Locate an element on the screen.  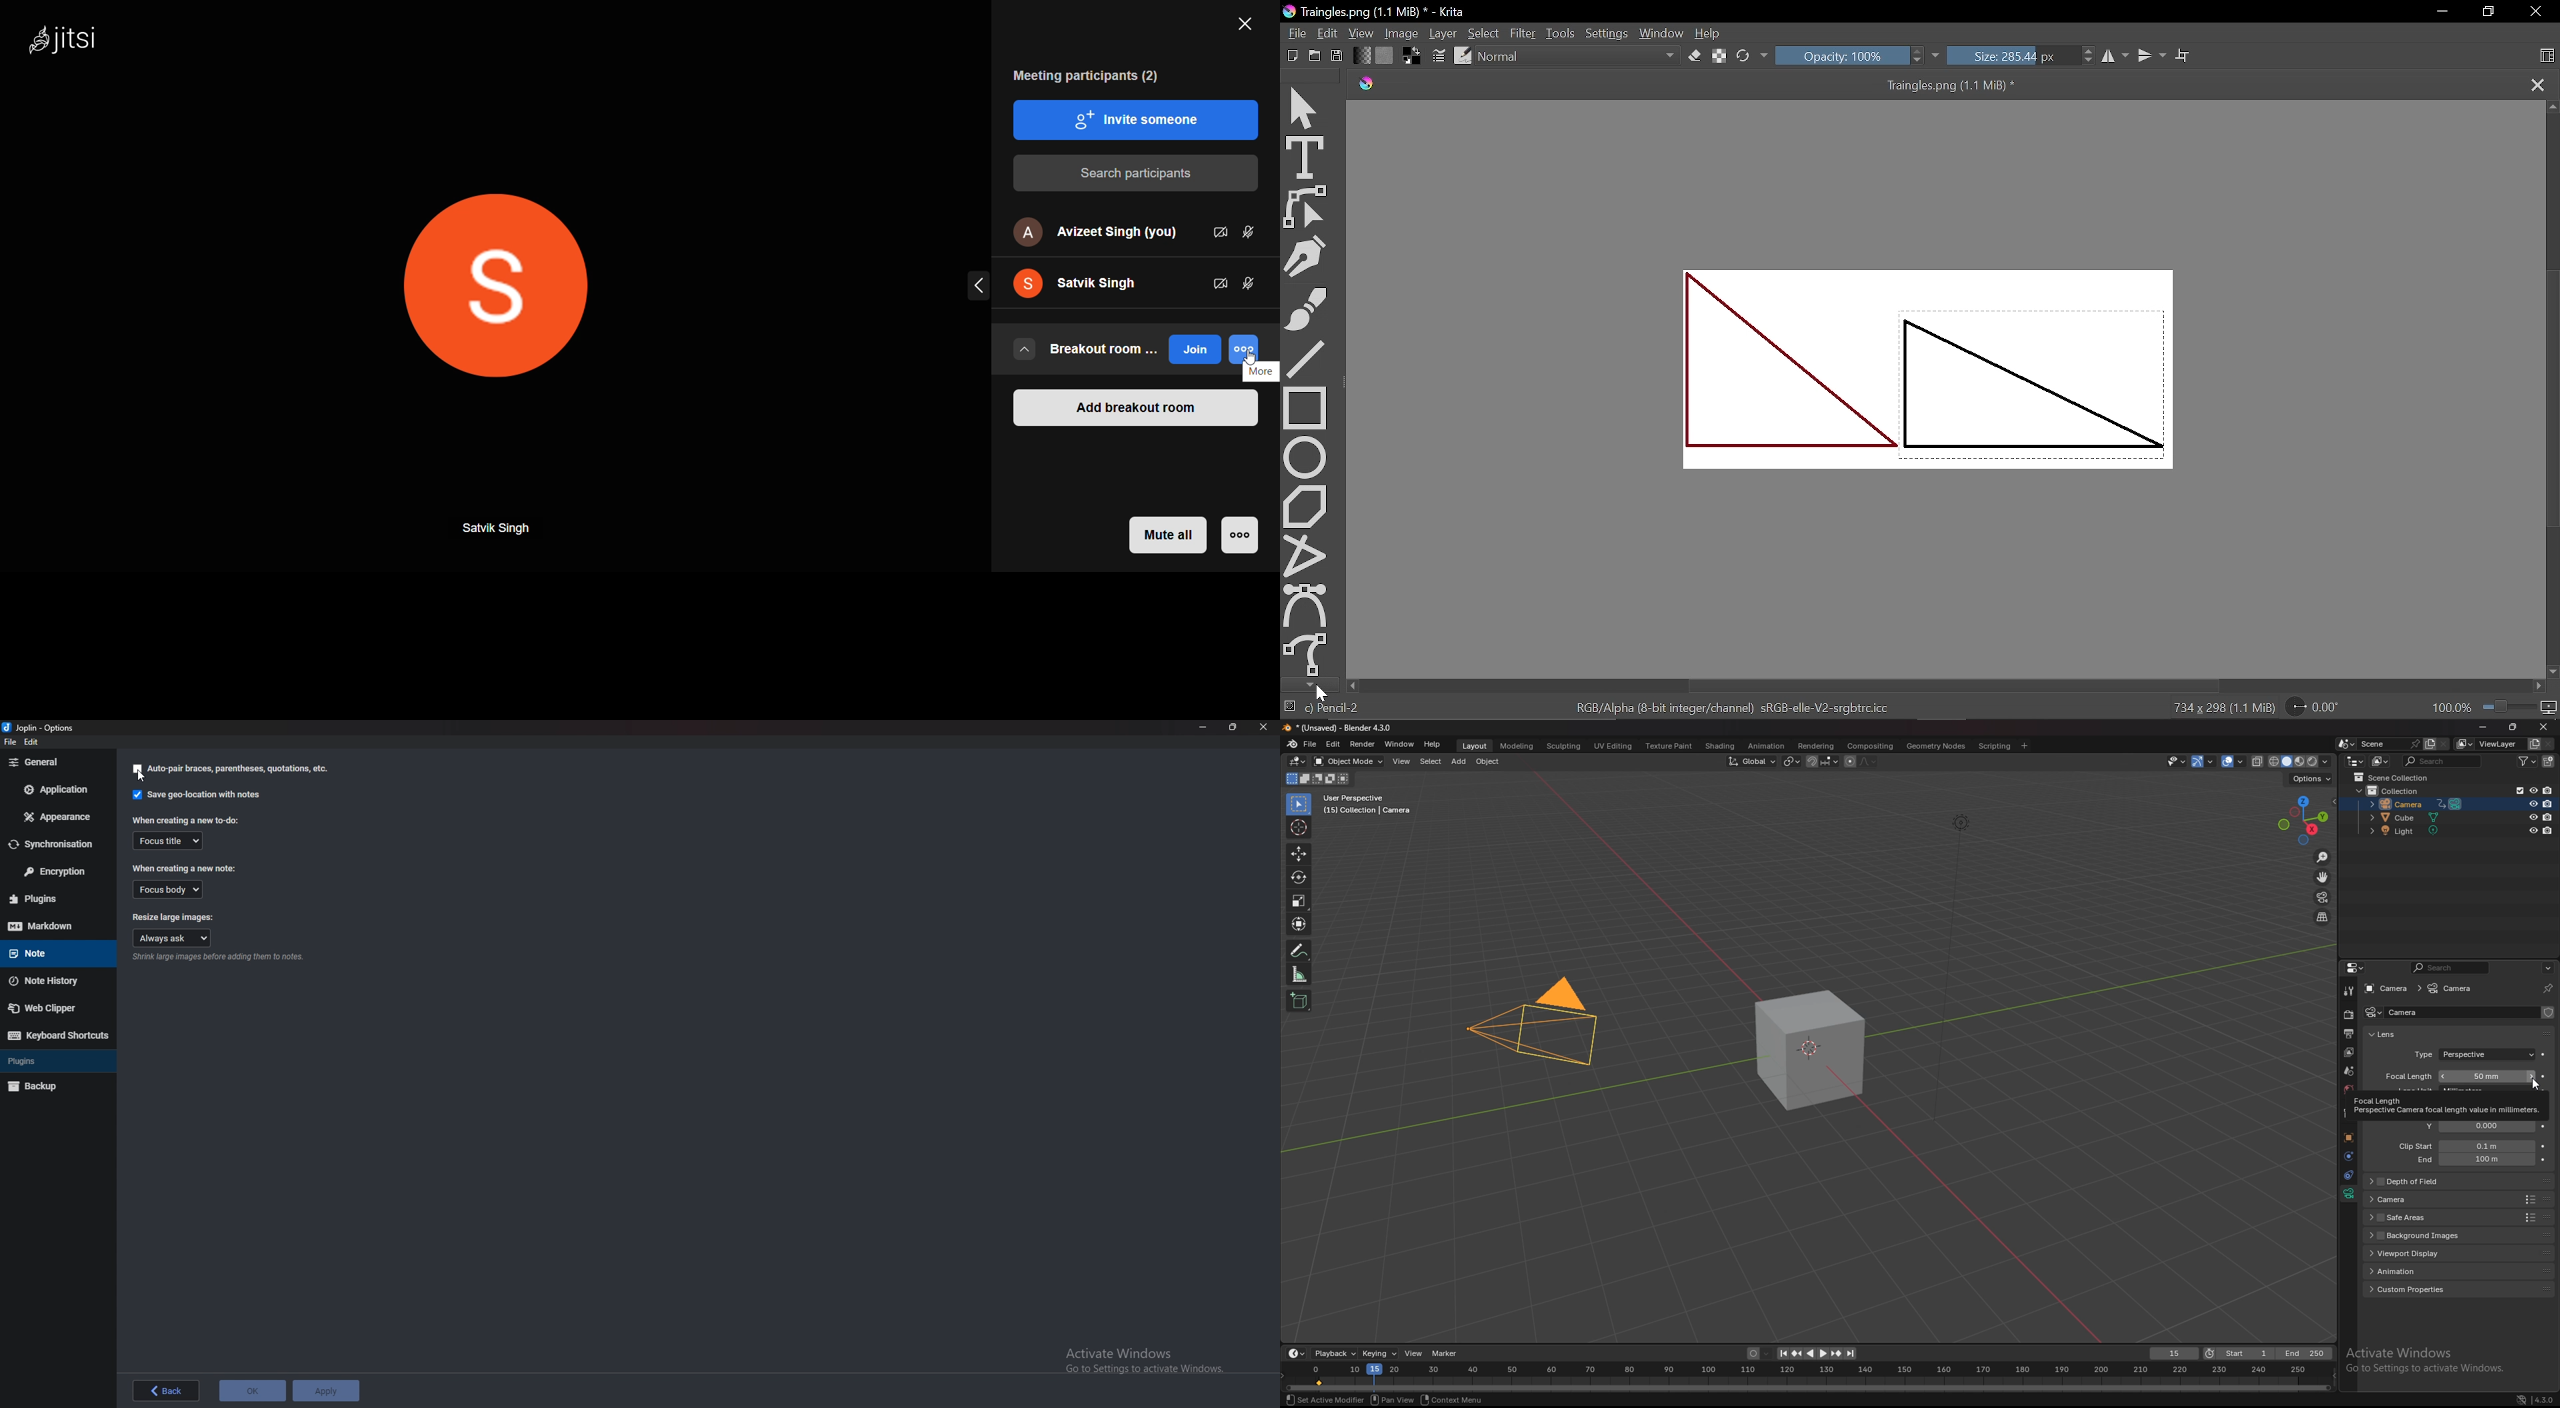
auto keying is located at coordinates (1758, 1354).